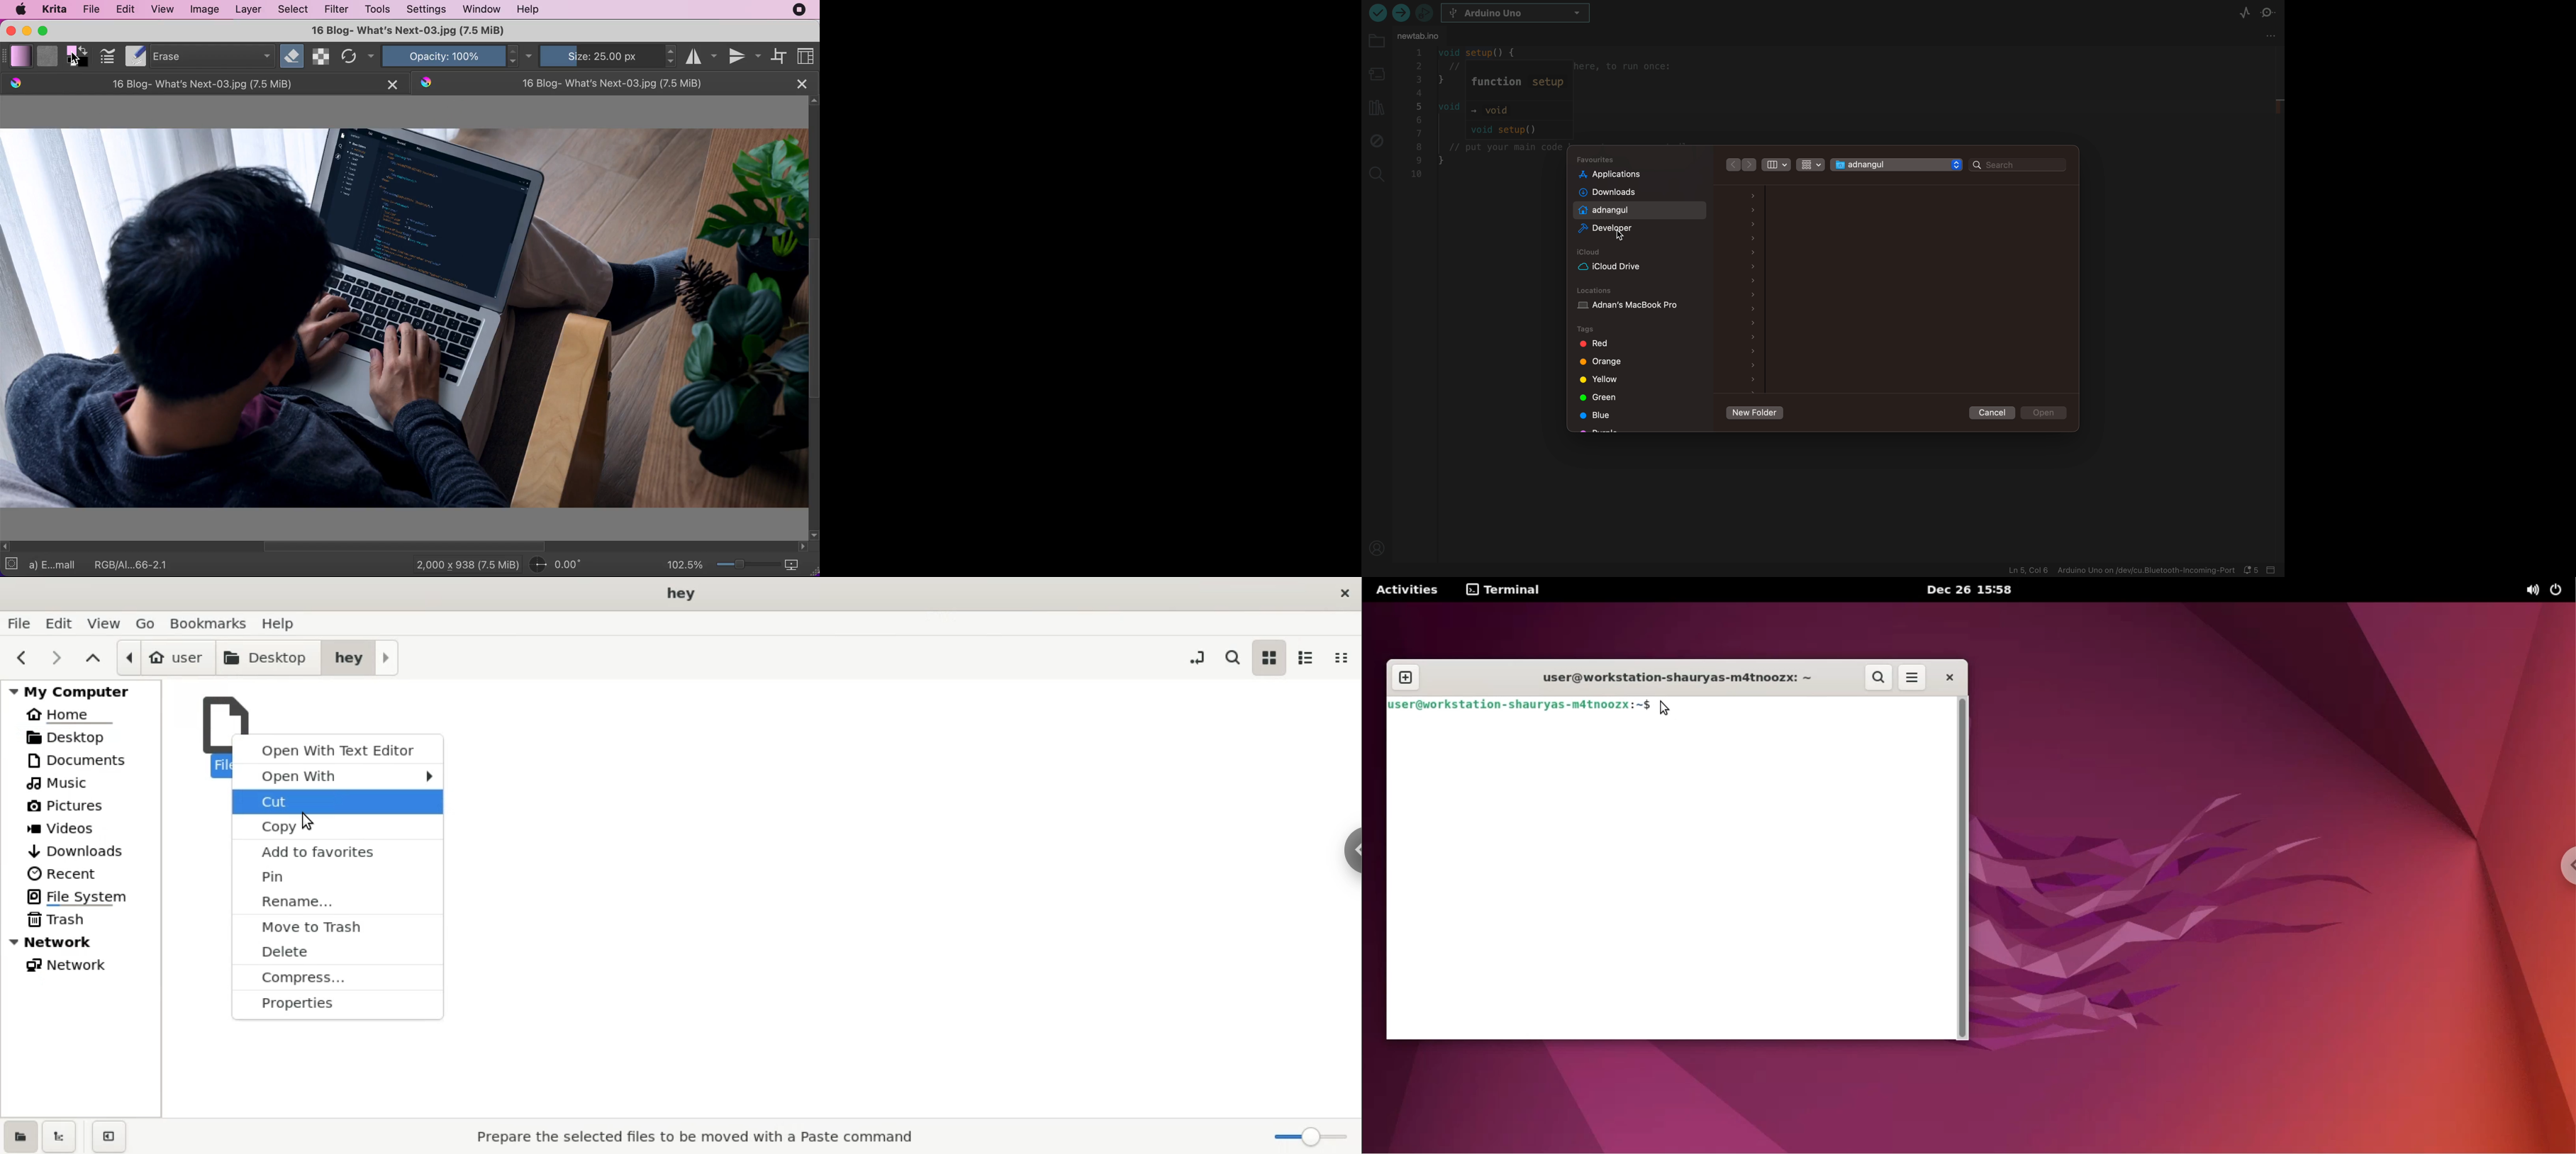 Image resolution: width=2576 pixels, height=1176 pixels. Describe the element at coordinates (1621, 235) in the screenshot. I see `cursor` at that location.